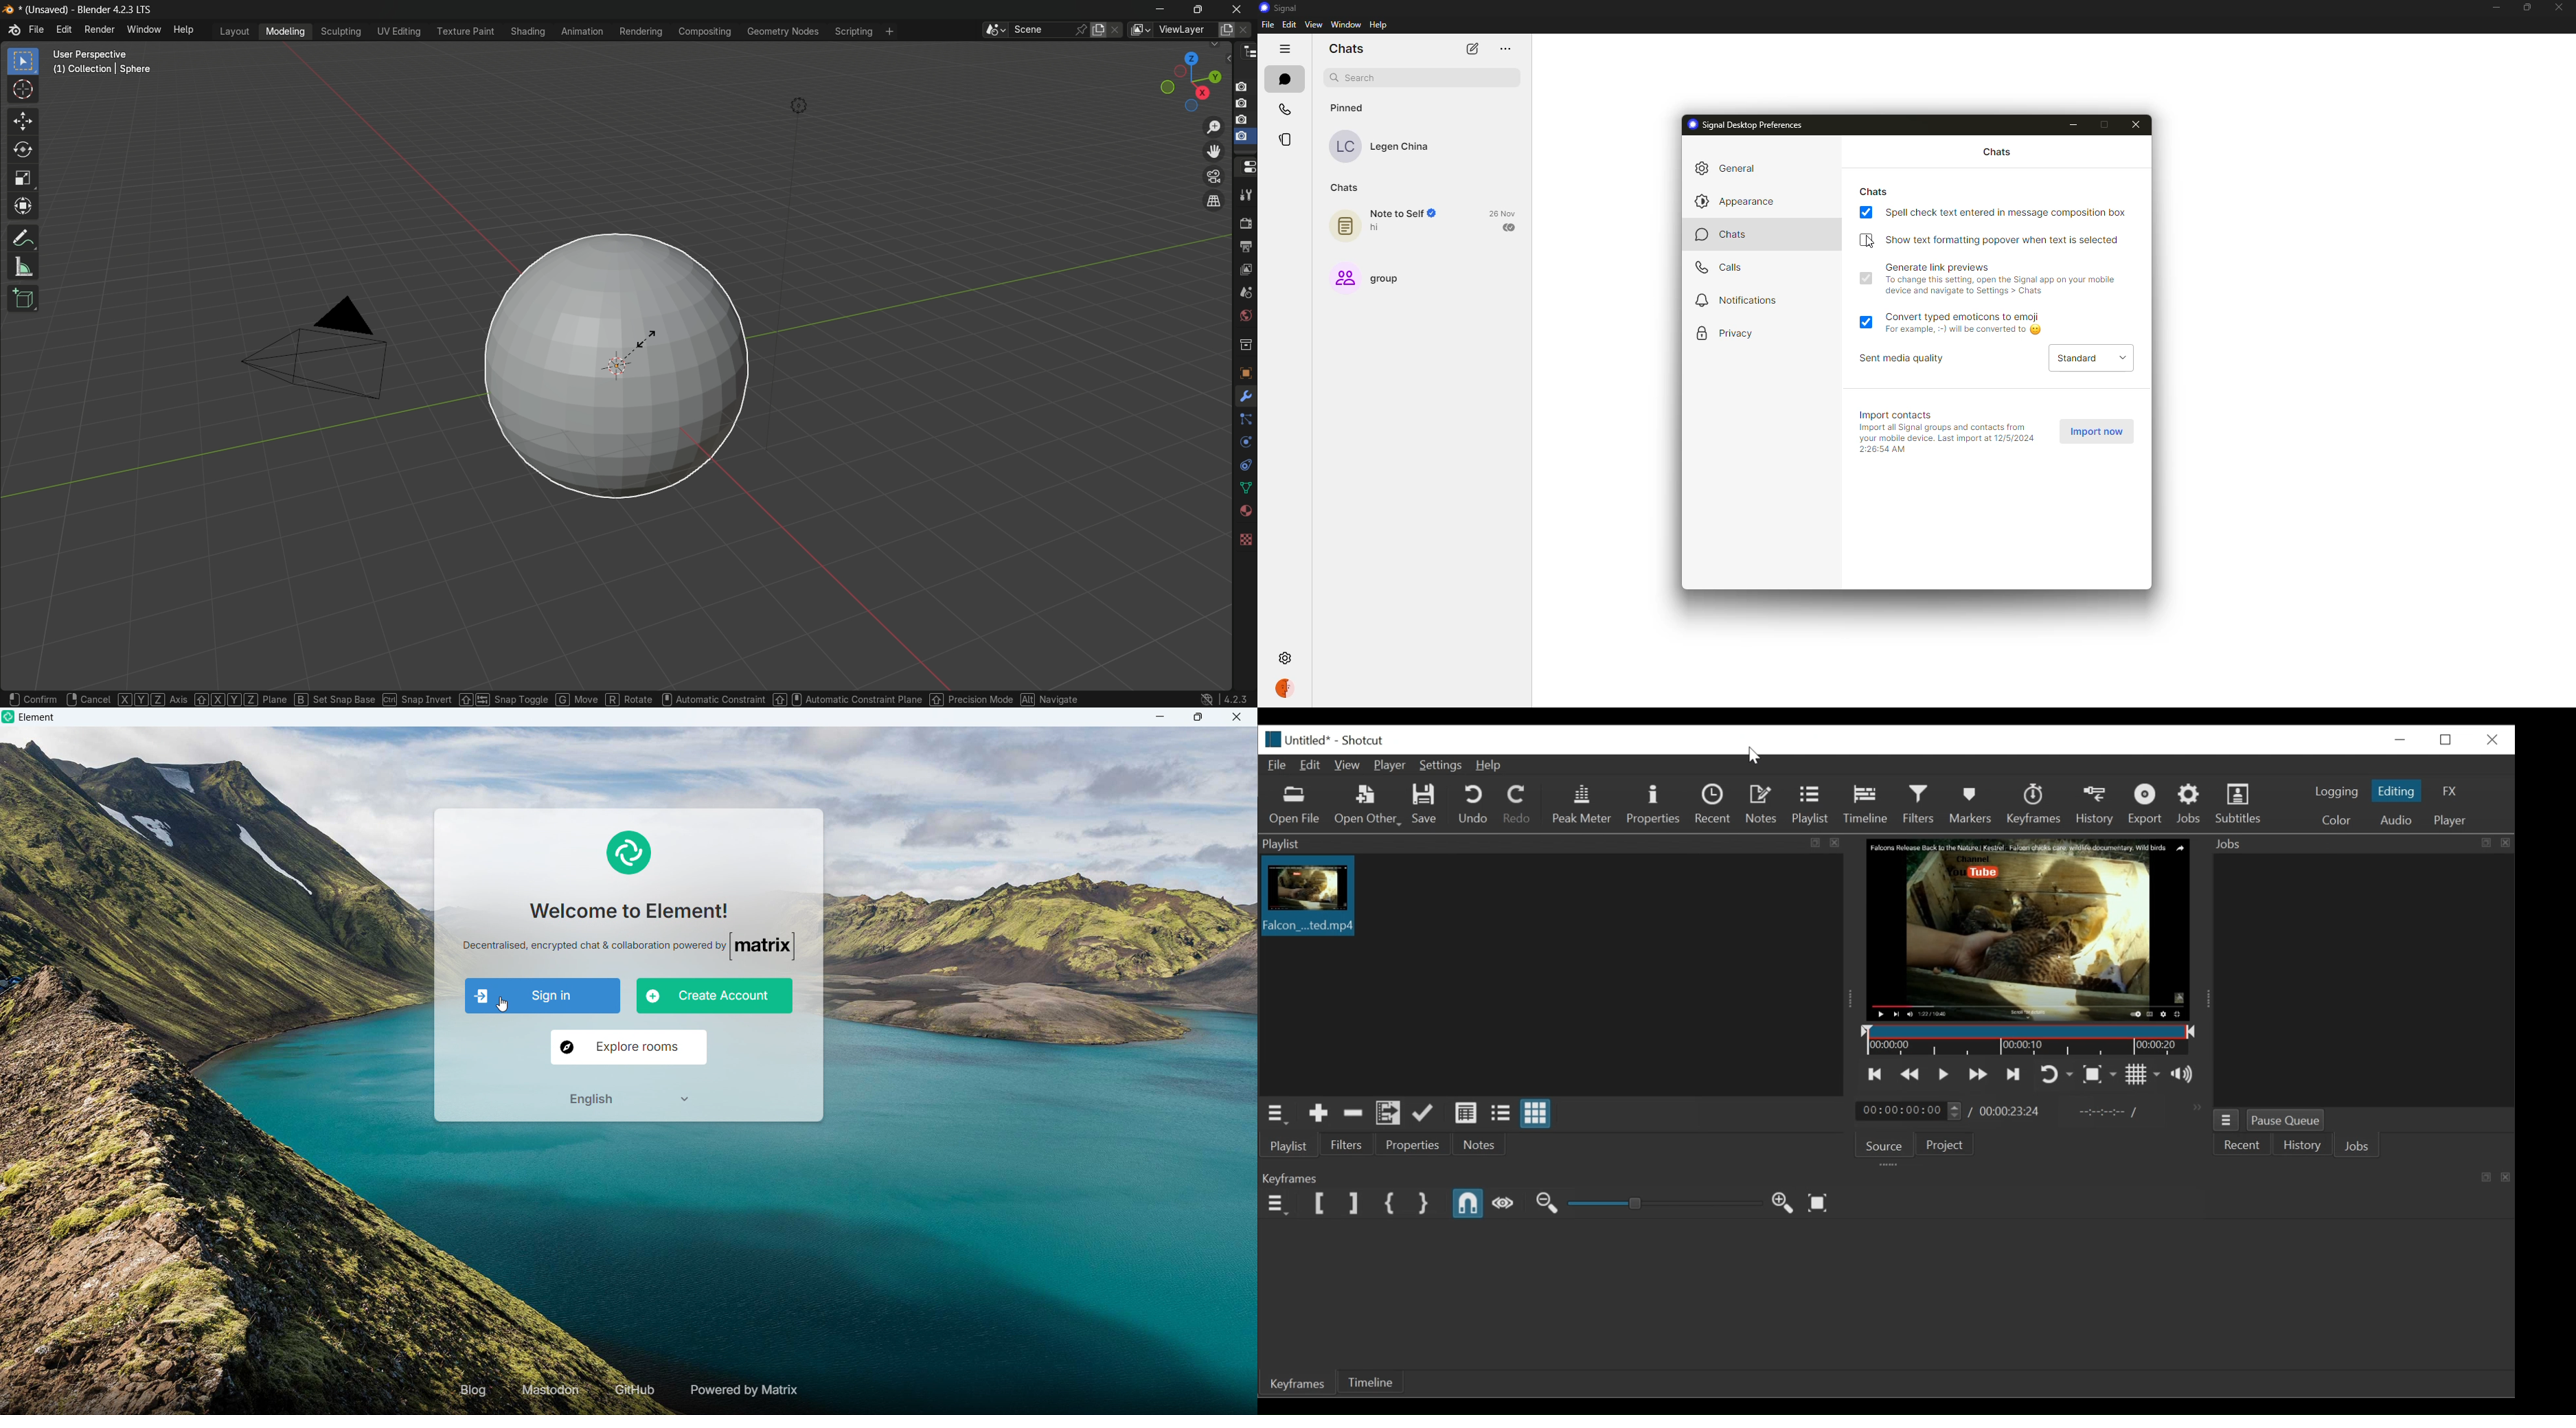  What do you see at coordinates (1244, 370) in the screenshot?
I see `object` at bounding box center [1244, 370].